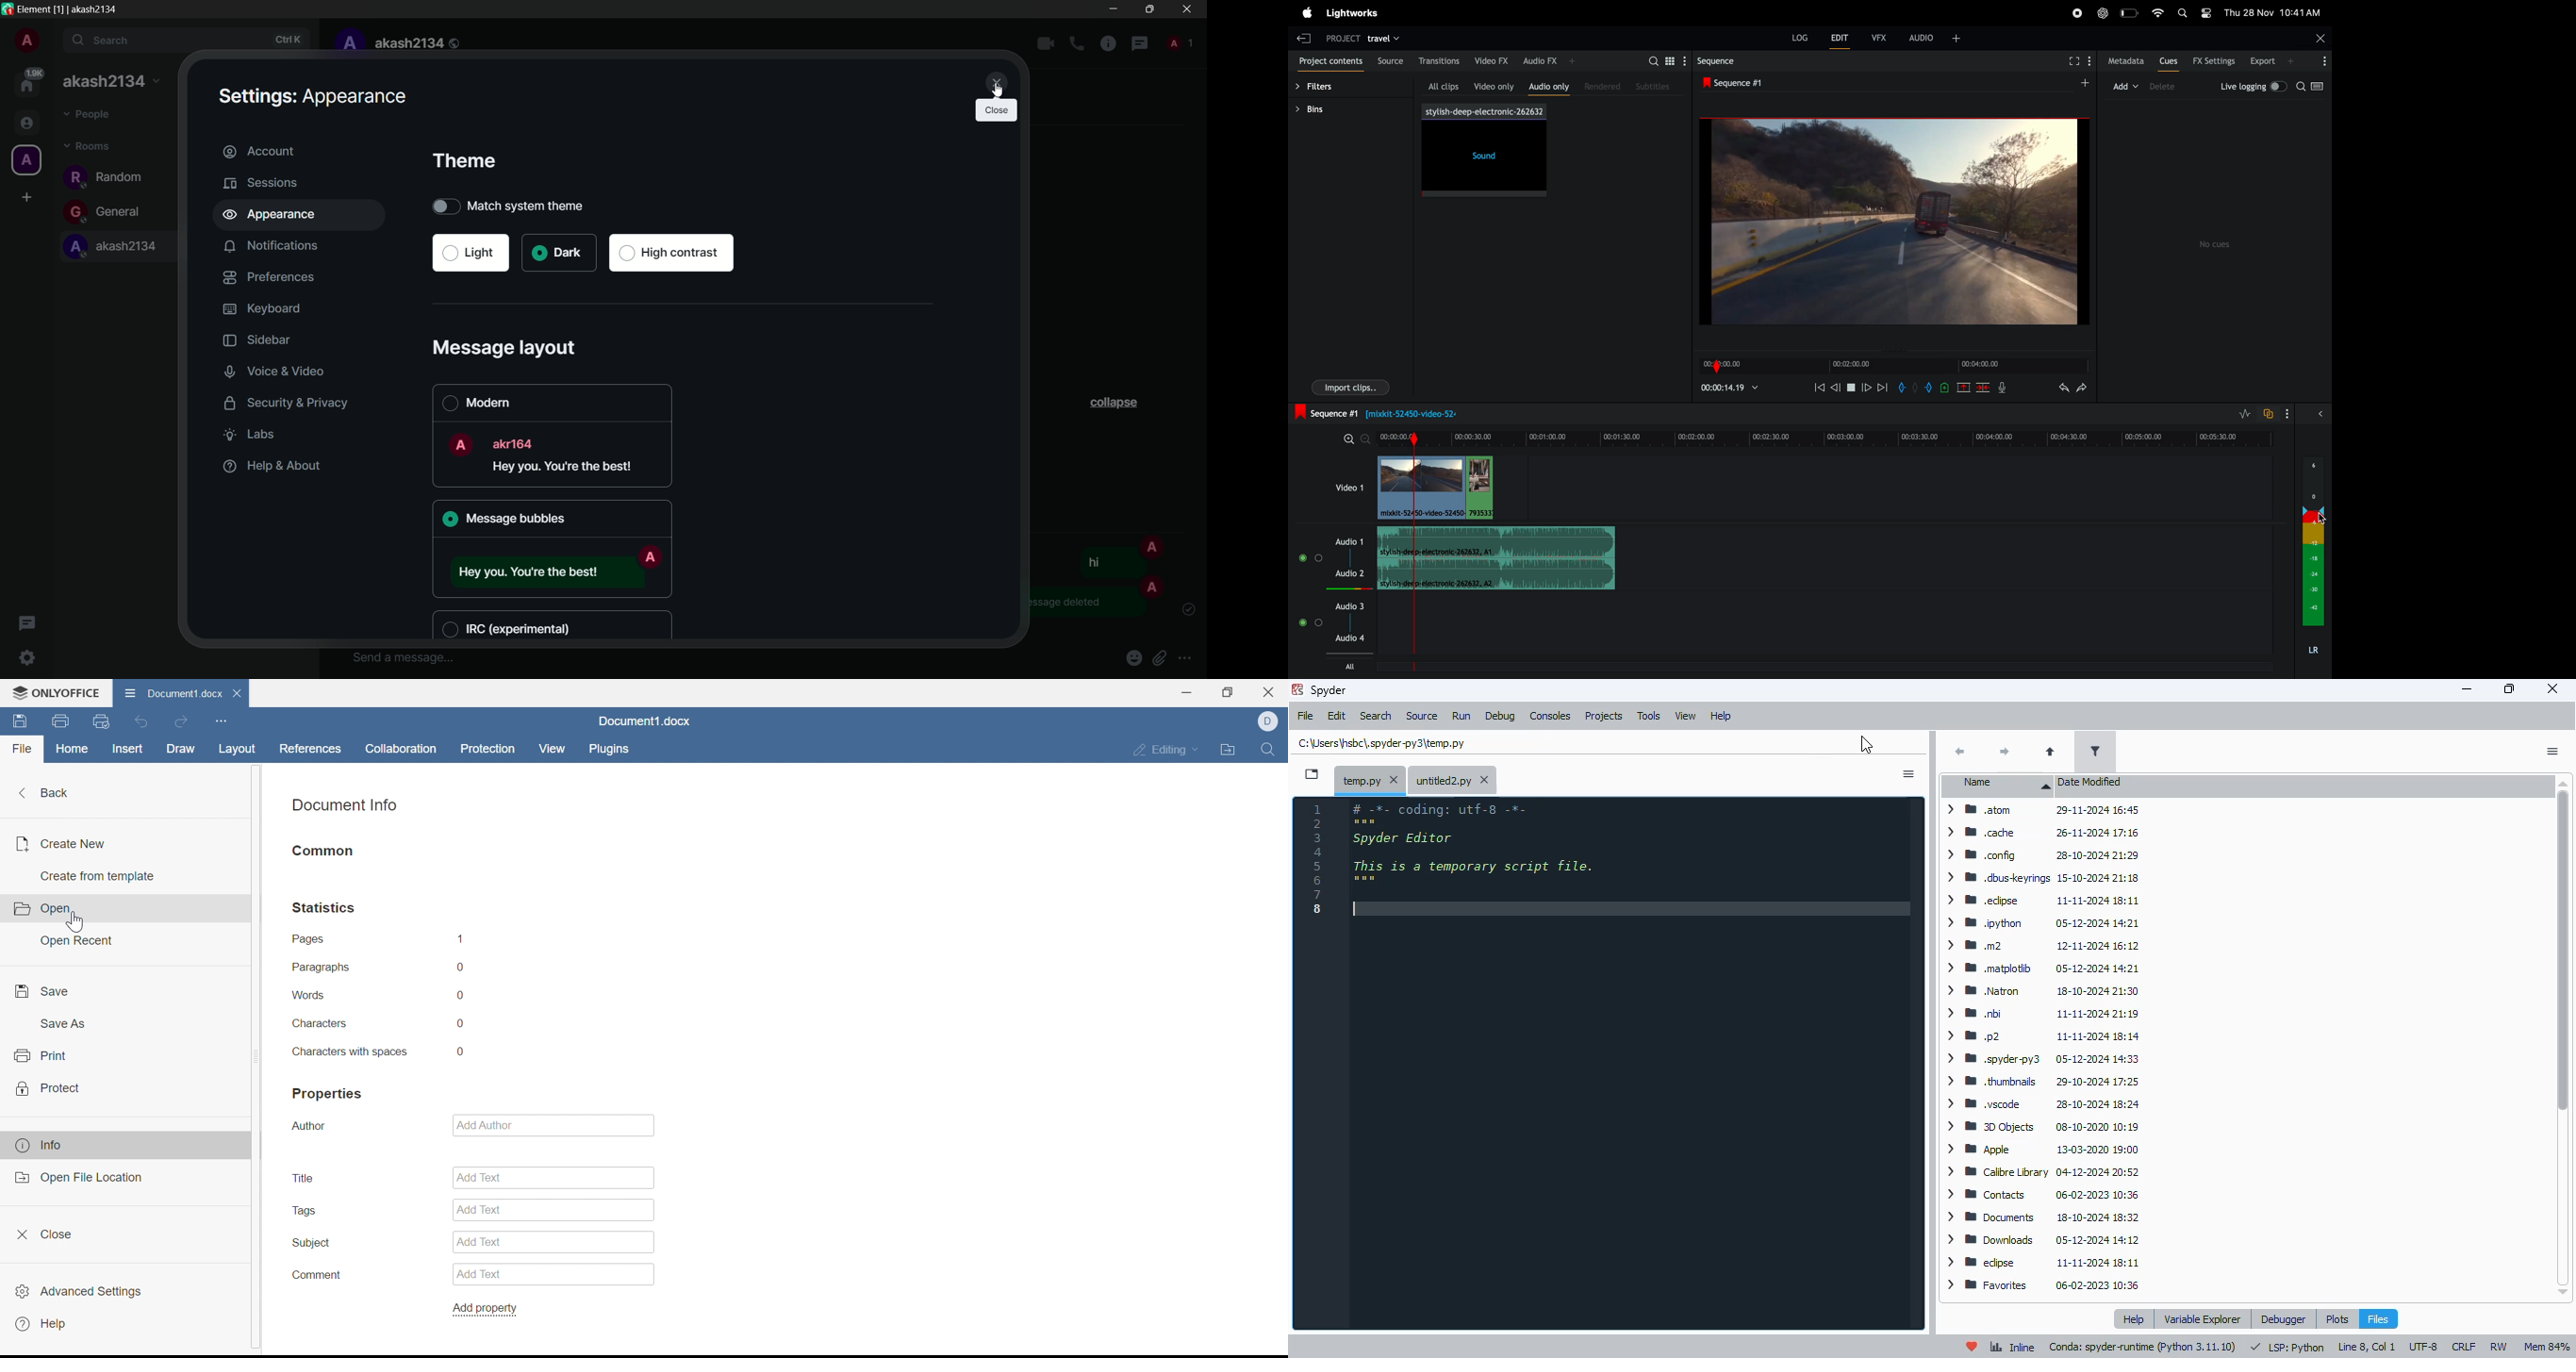  Describe the element at coordinates (481, 1210) in the screenshot. I see `add text` at that location.